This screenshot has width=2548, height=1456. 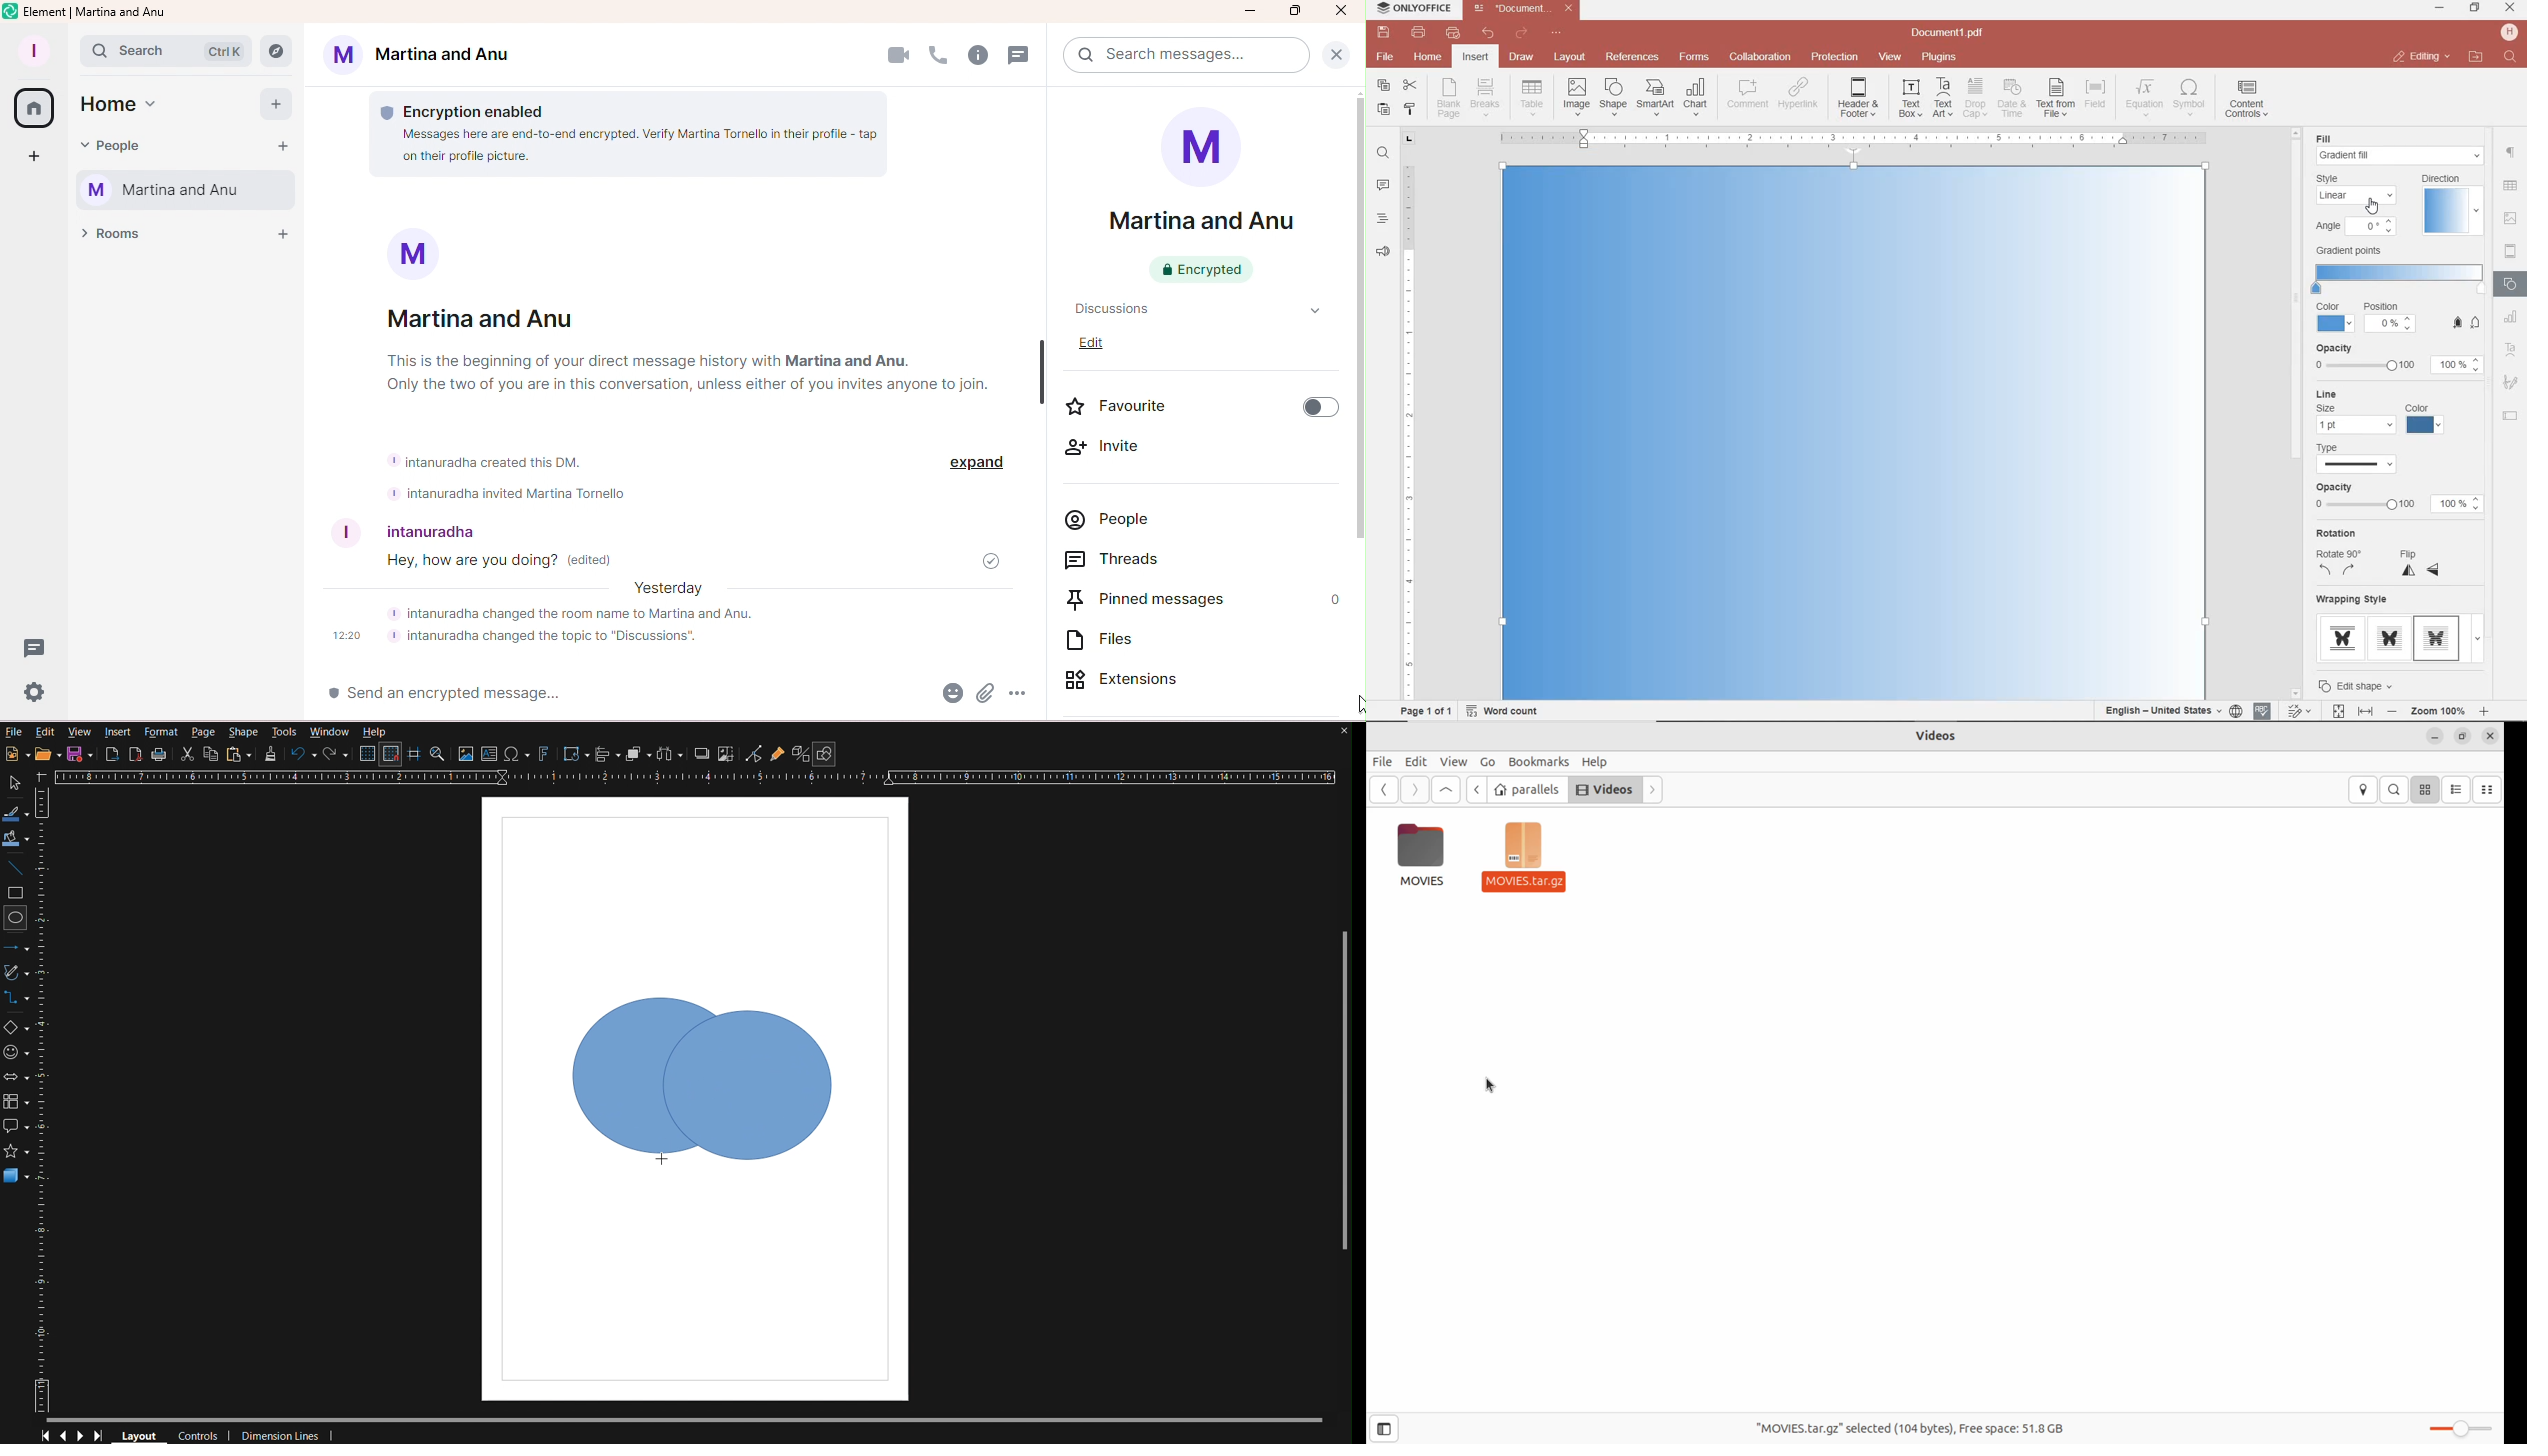 I want to click on Layout, so click(x=144, y=1434).